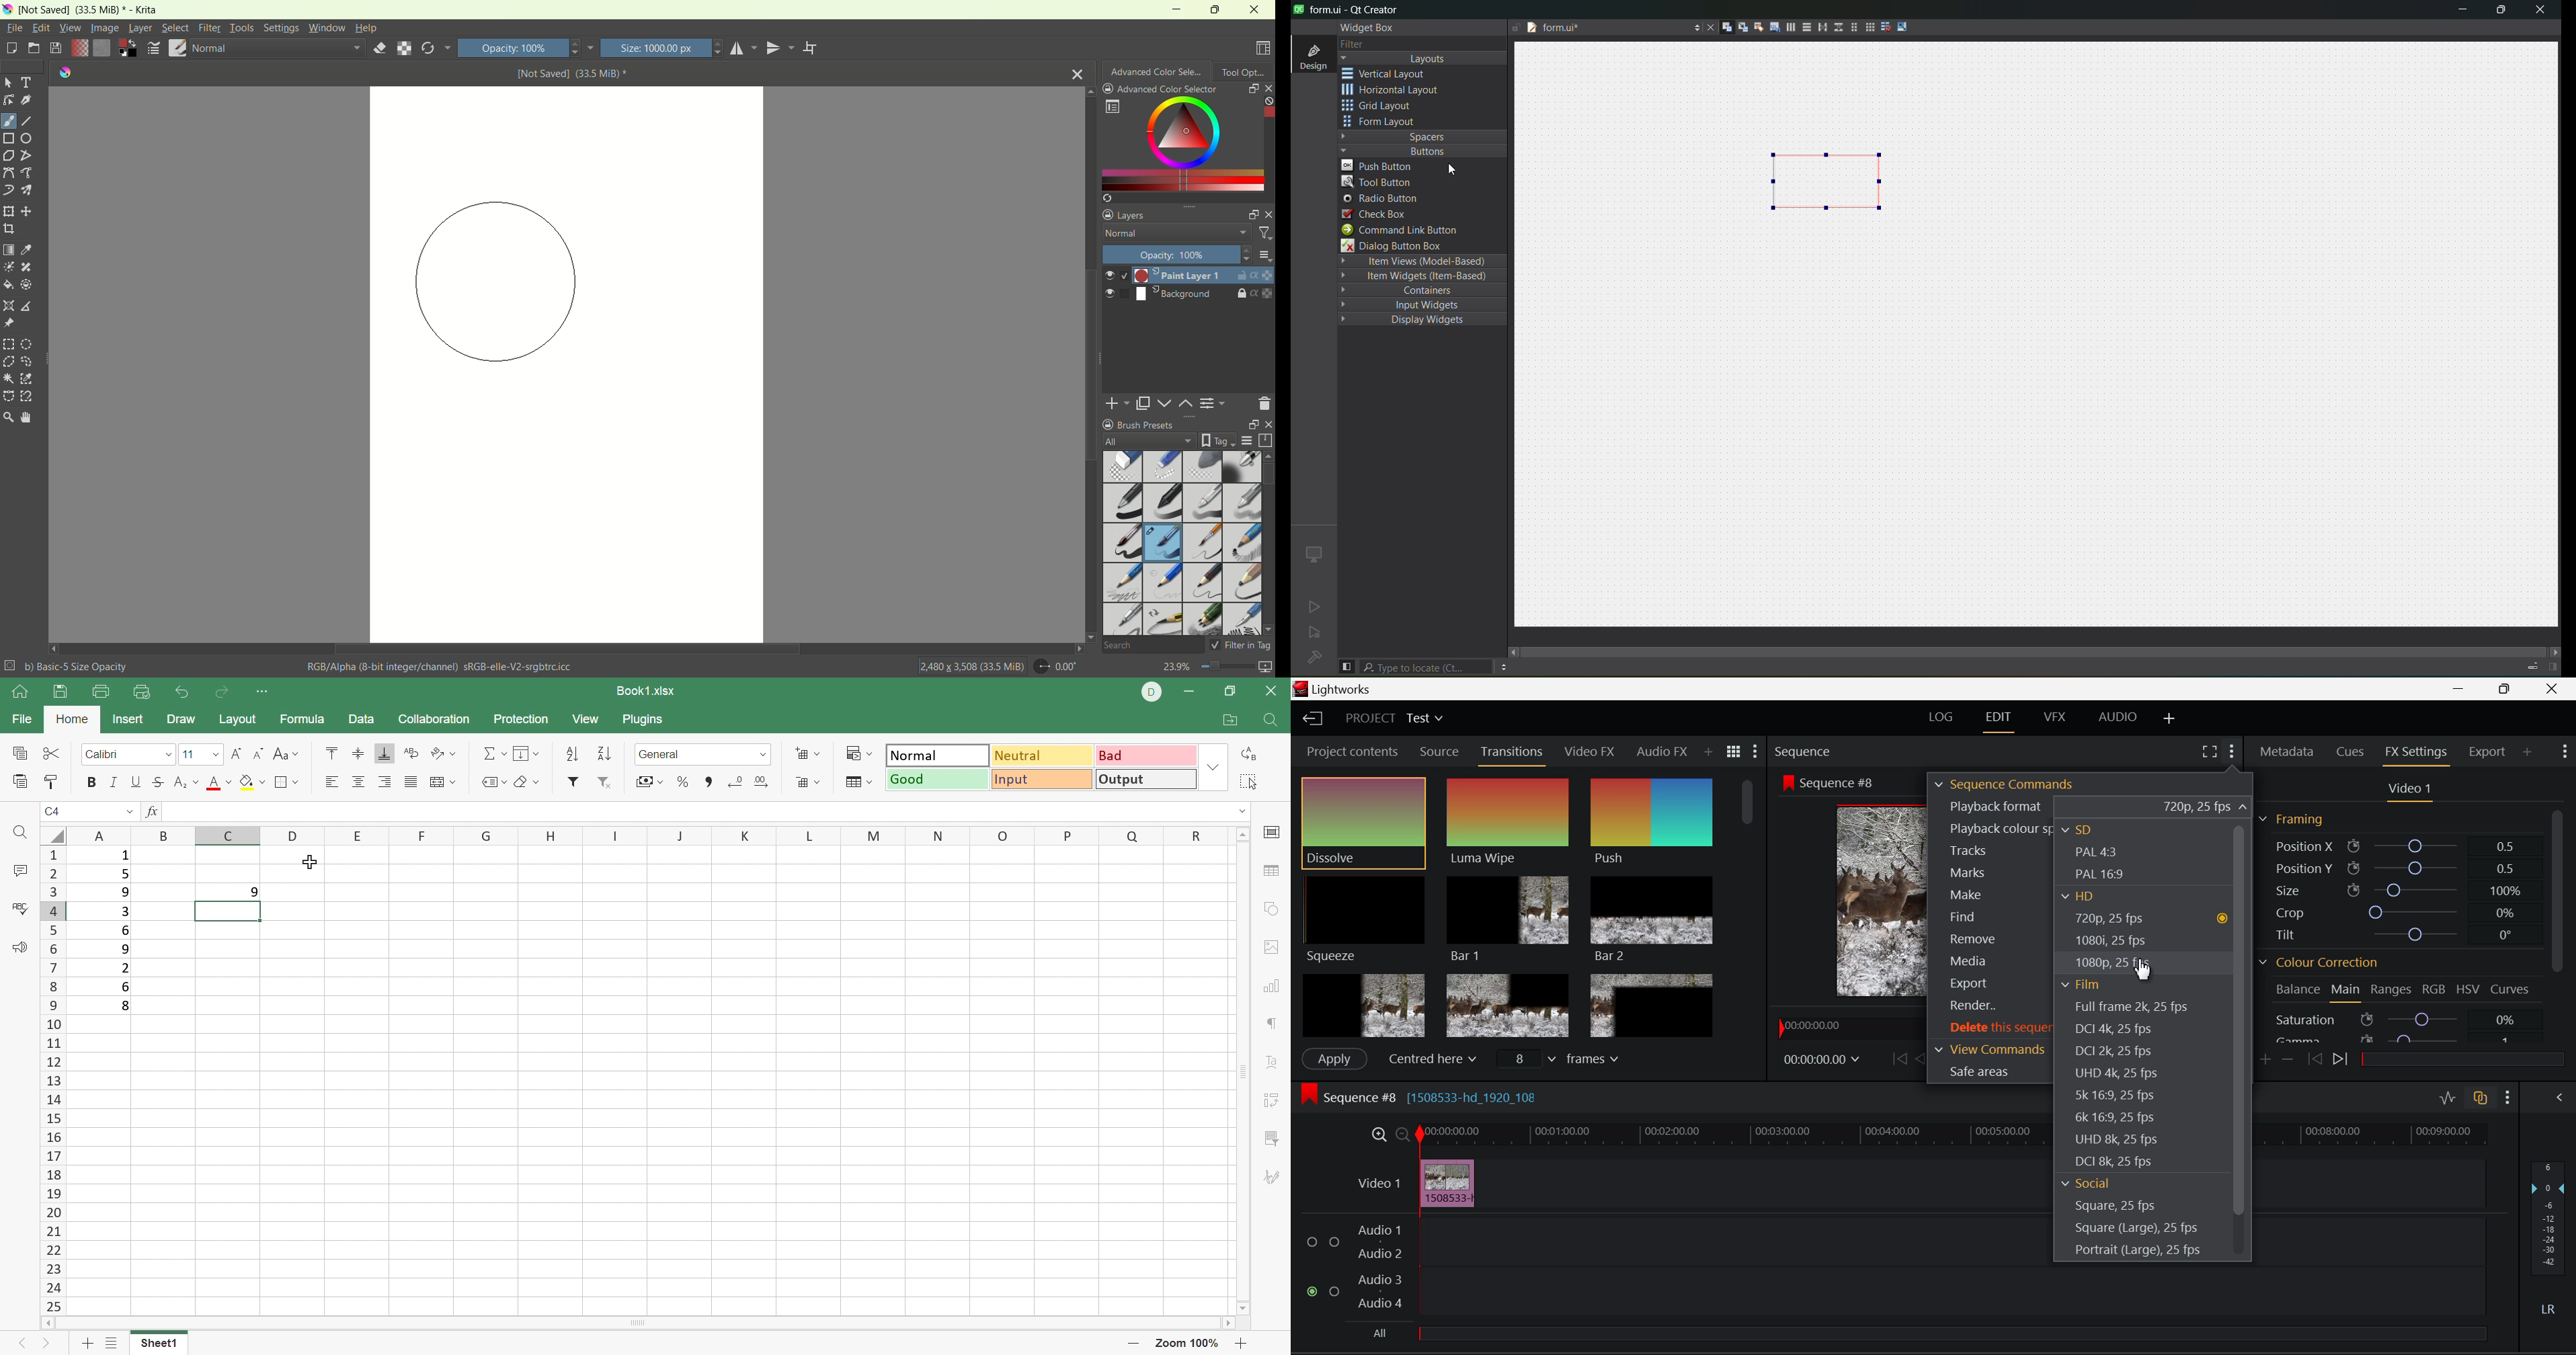 Image resolution: width=2576 pixels, height=1372 pixels. What do you see at coordinates (25, 416) in the screenshot?
I see `pan` at bounding box center [25, 416].